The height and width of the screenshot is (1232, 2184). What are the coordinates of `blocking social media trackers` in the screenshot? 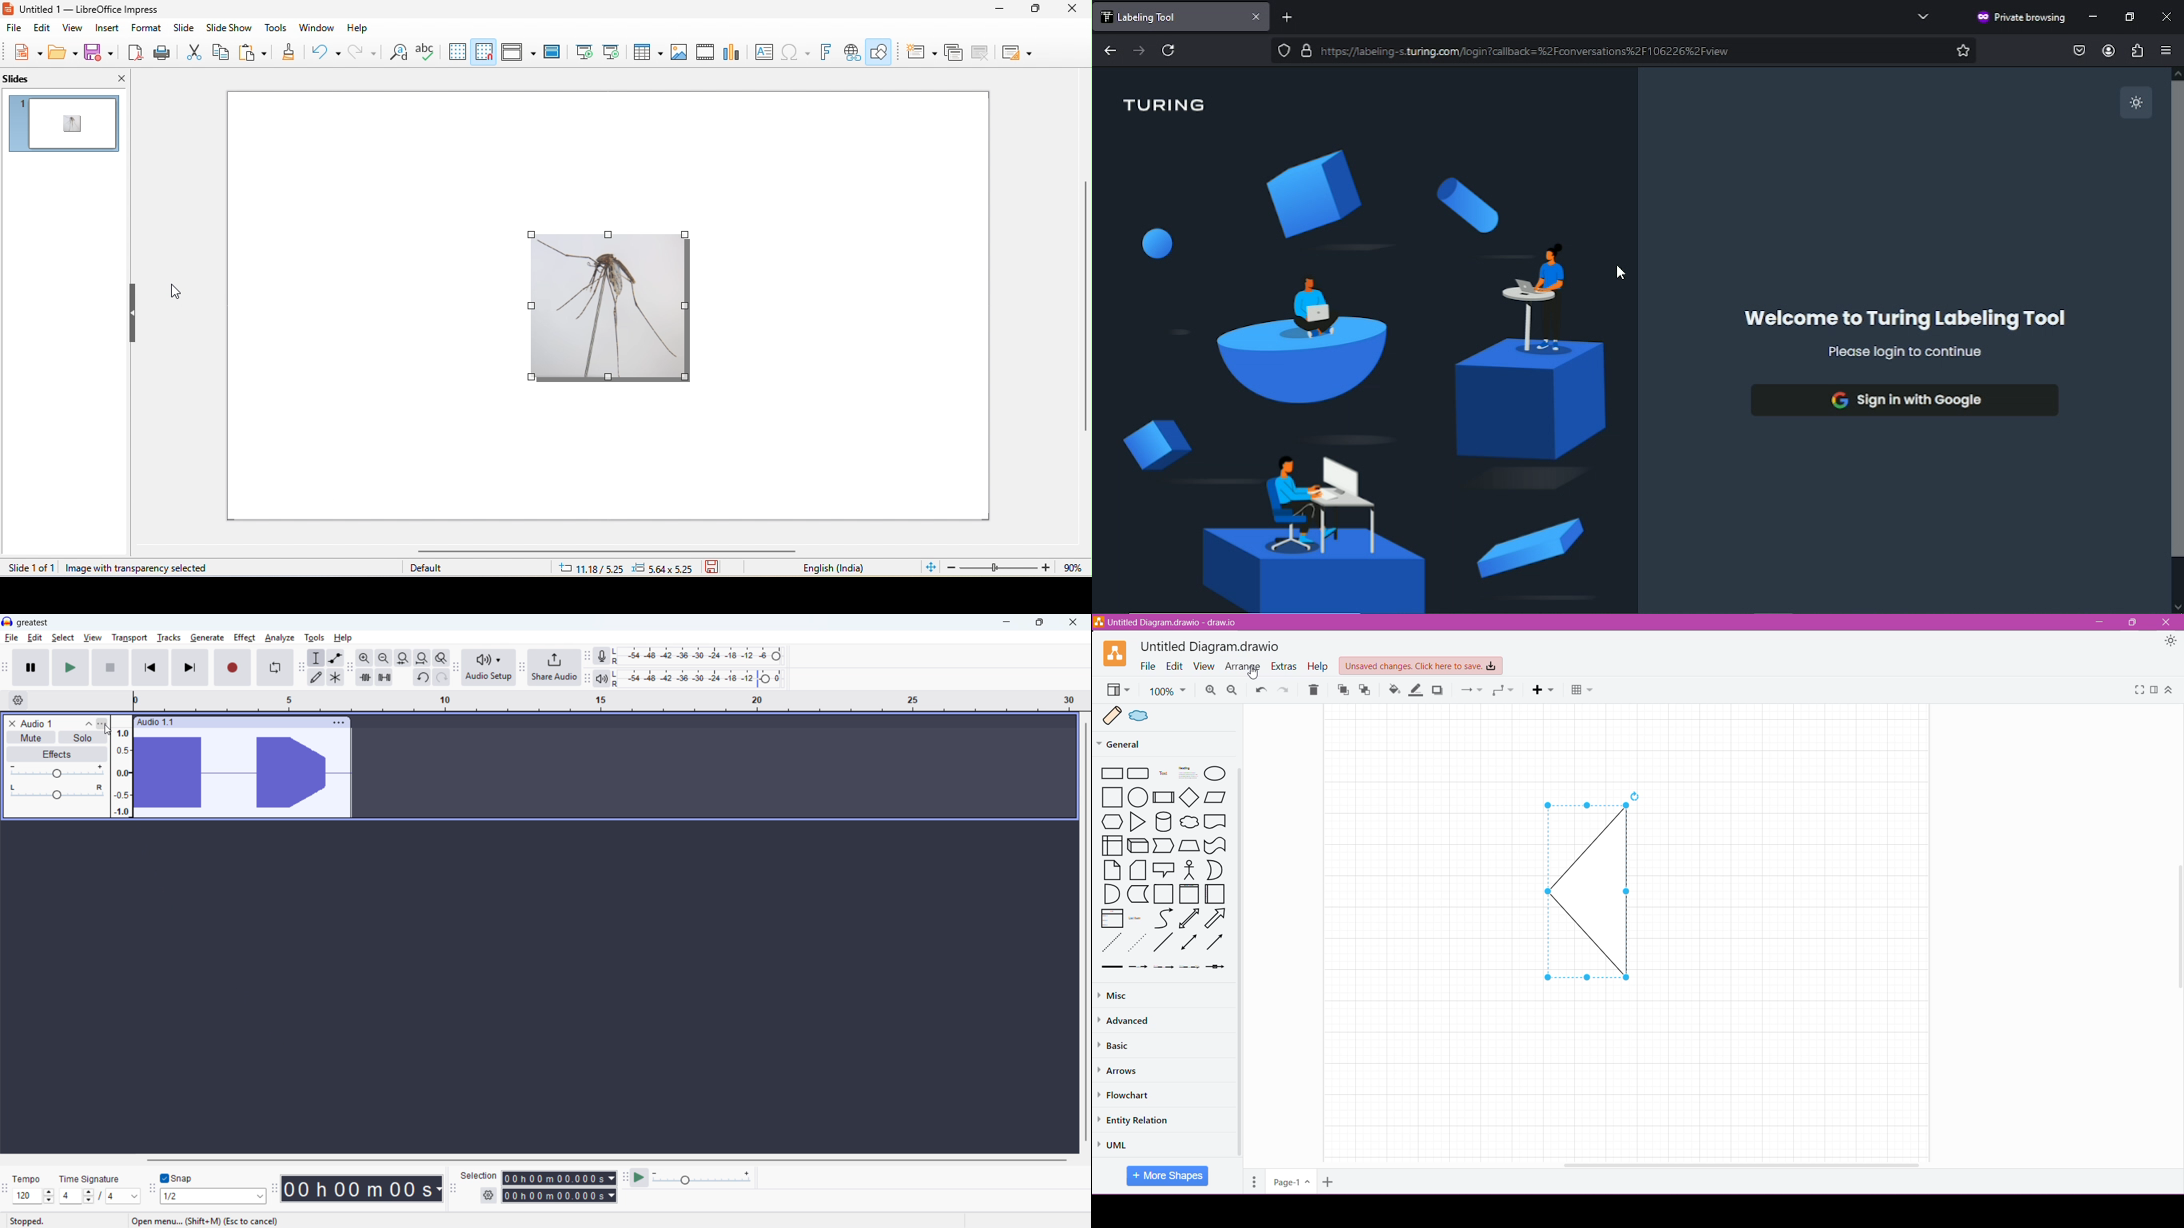 It's located at (1283, 50).